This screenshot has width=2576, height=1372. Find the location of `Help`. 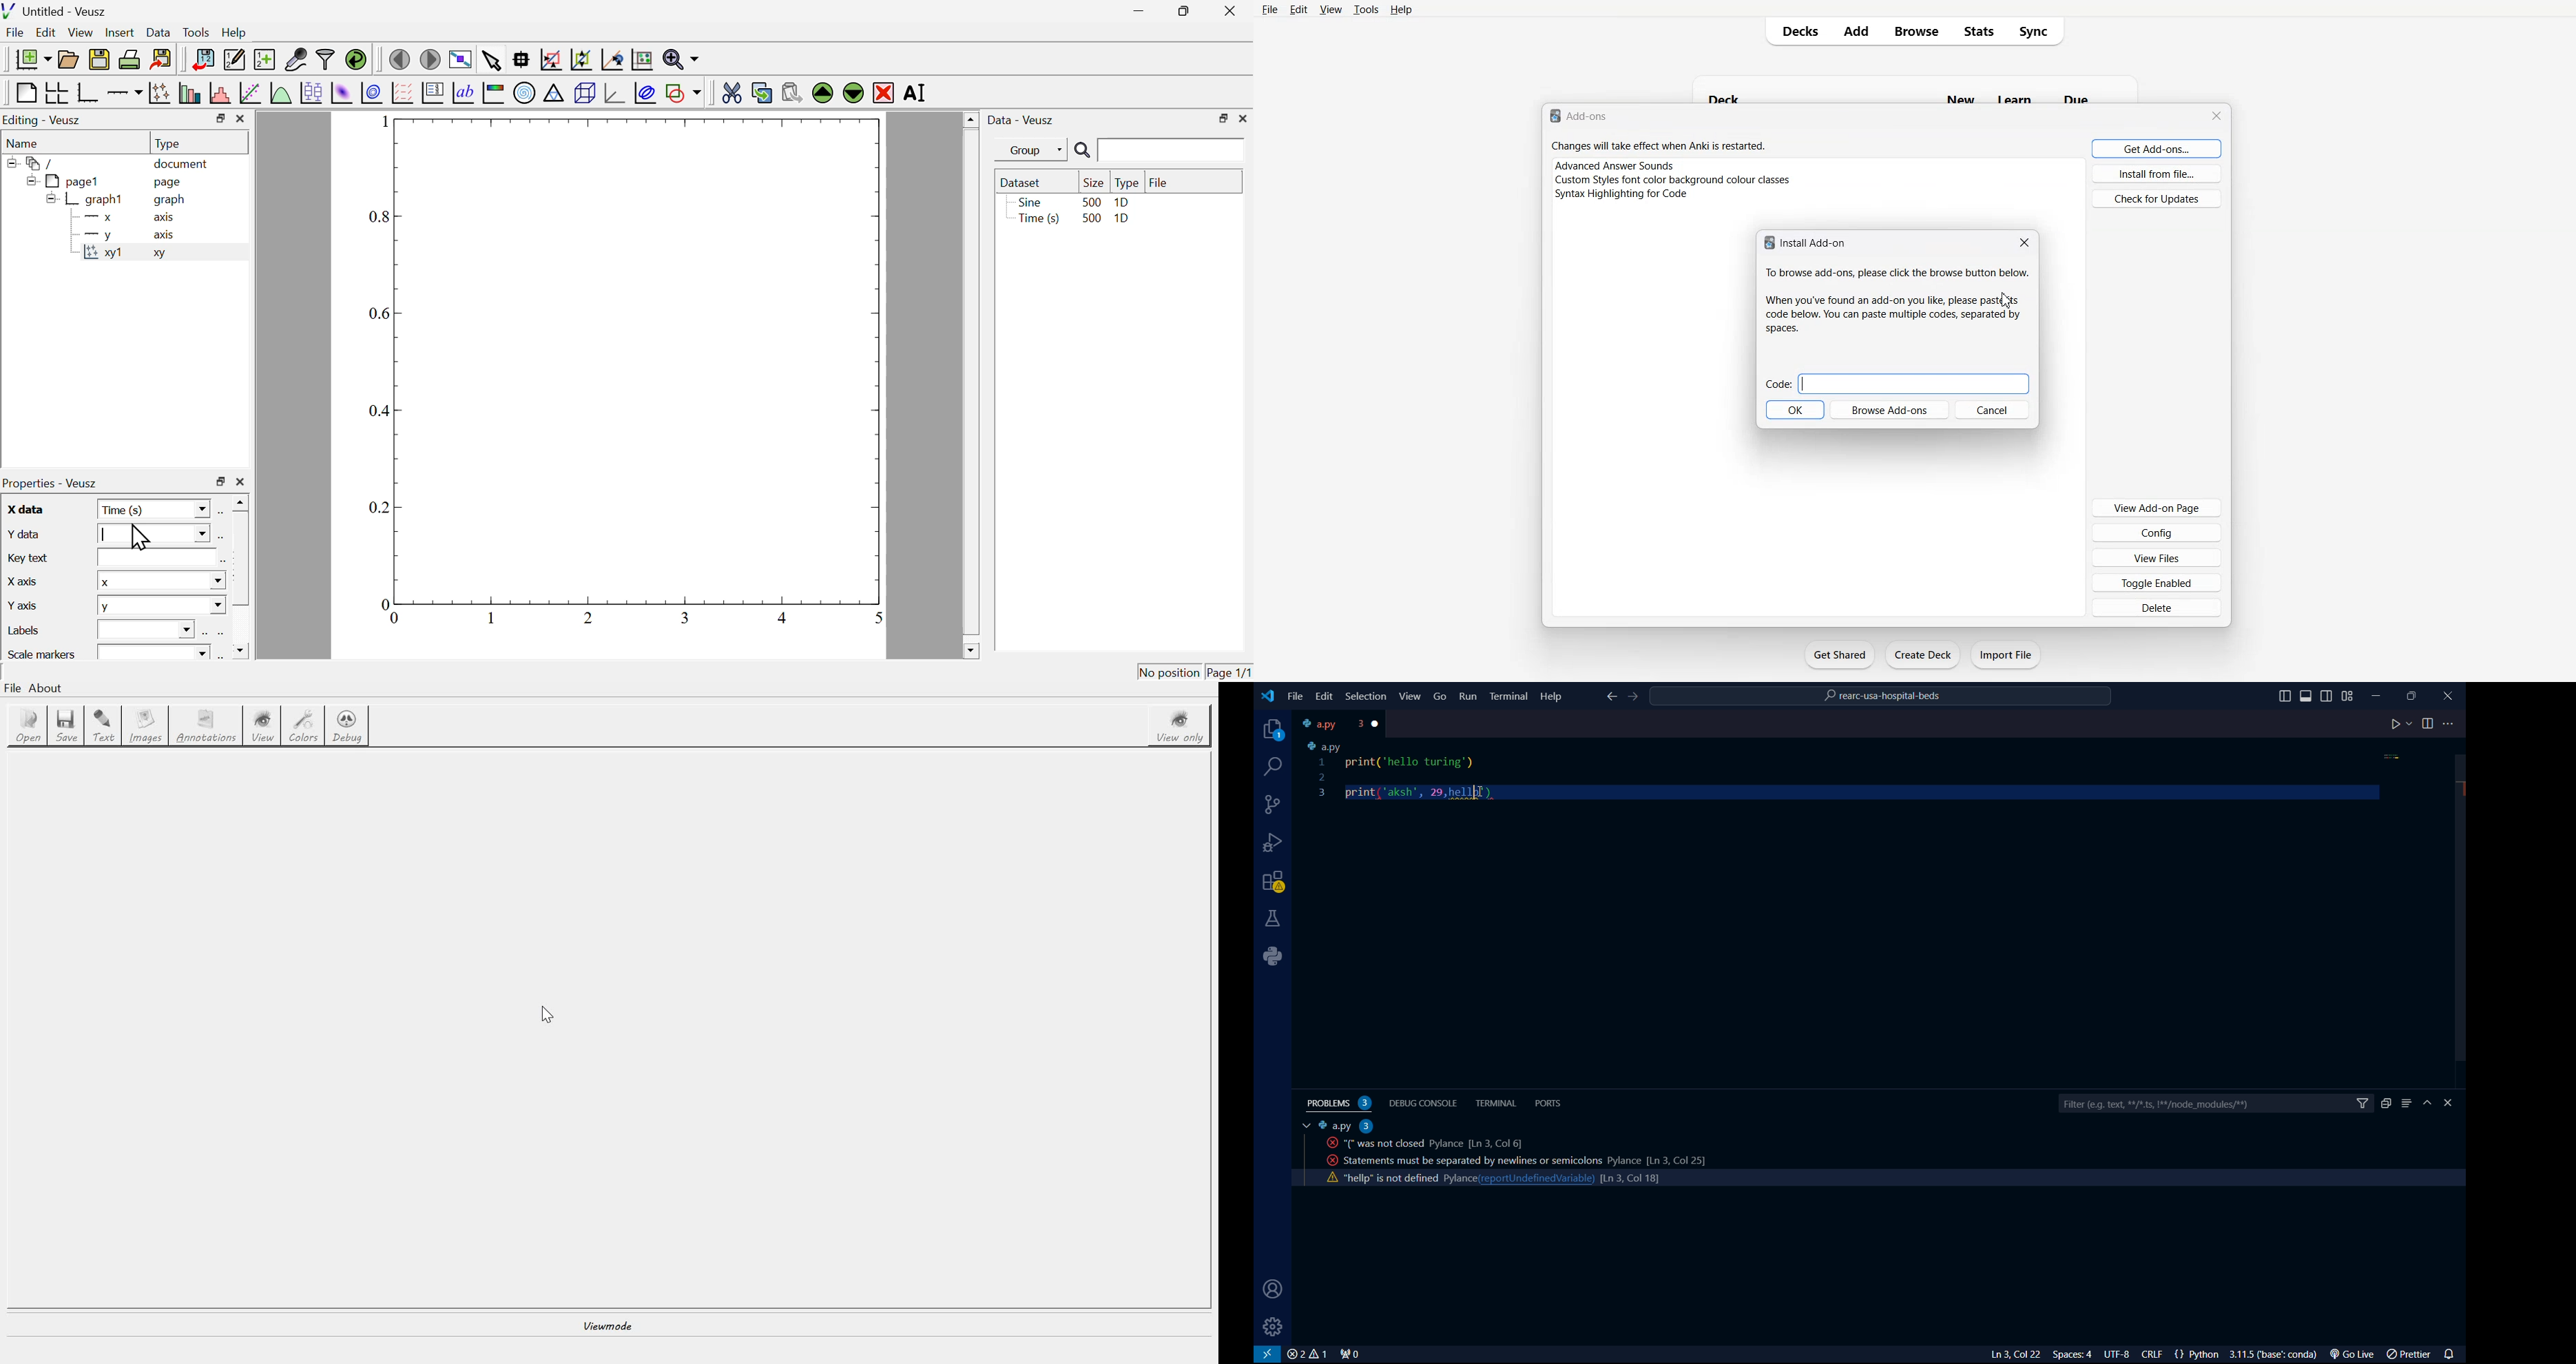

Help is located at coordinates (1402, 9).